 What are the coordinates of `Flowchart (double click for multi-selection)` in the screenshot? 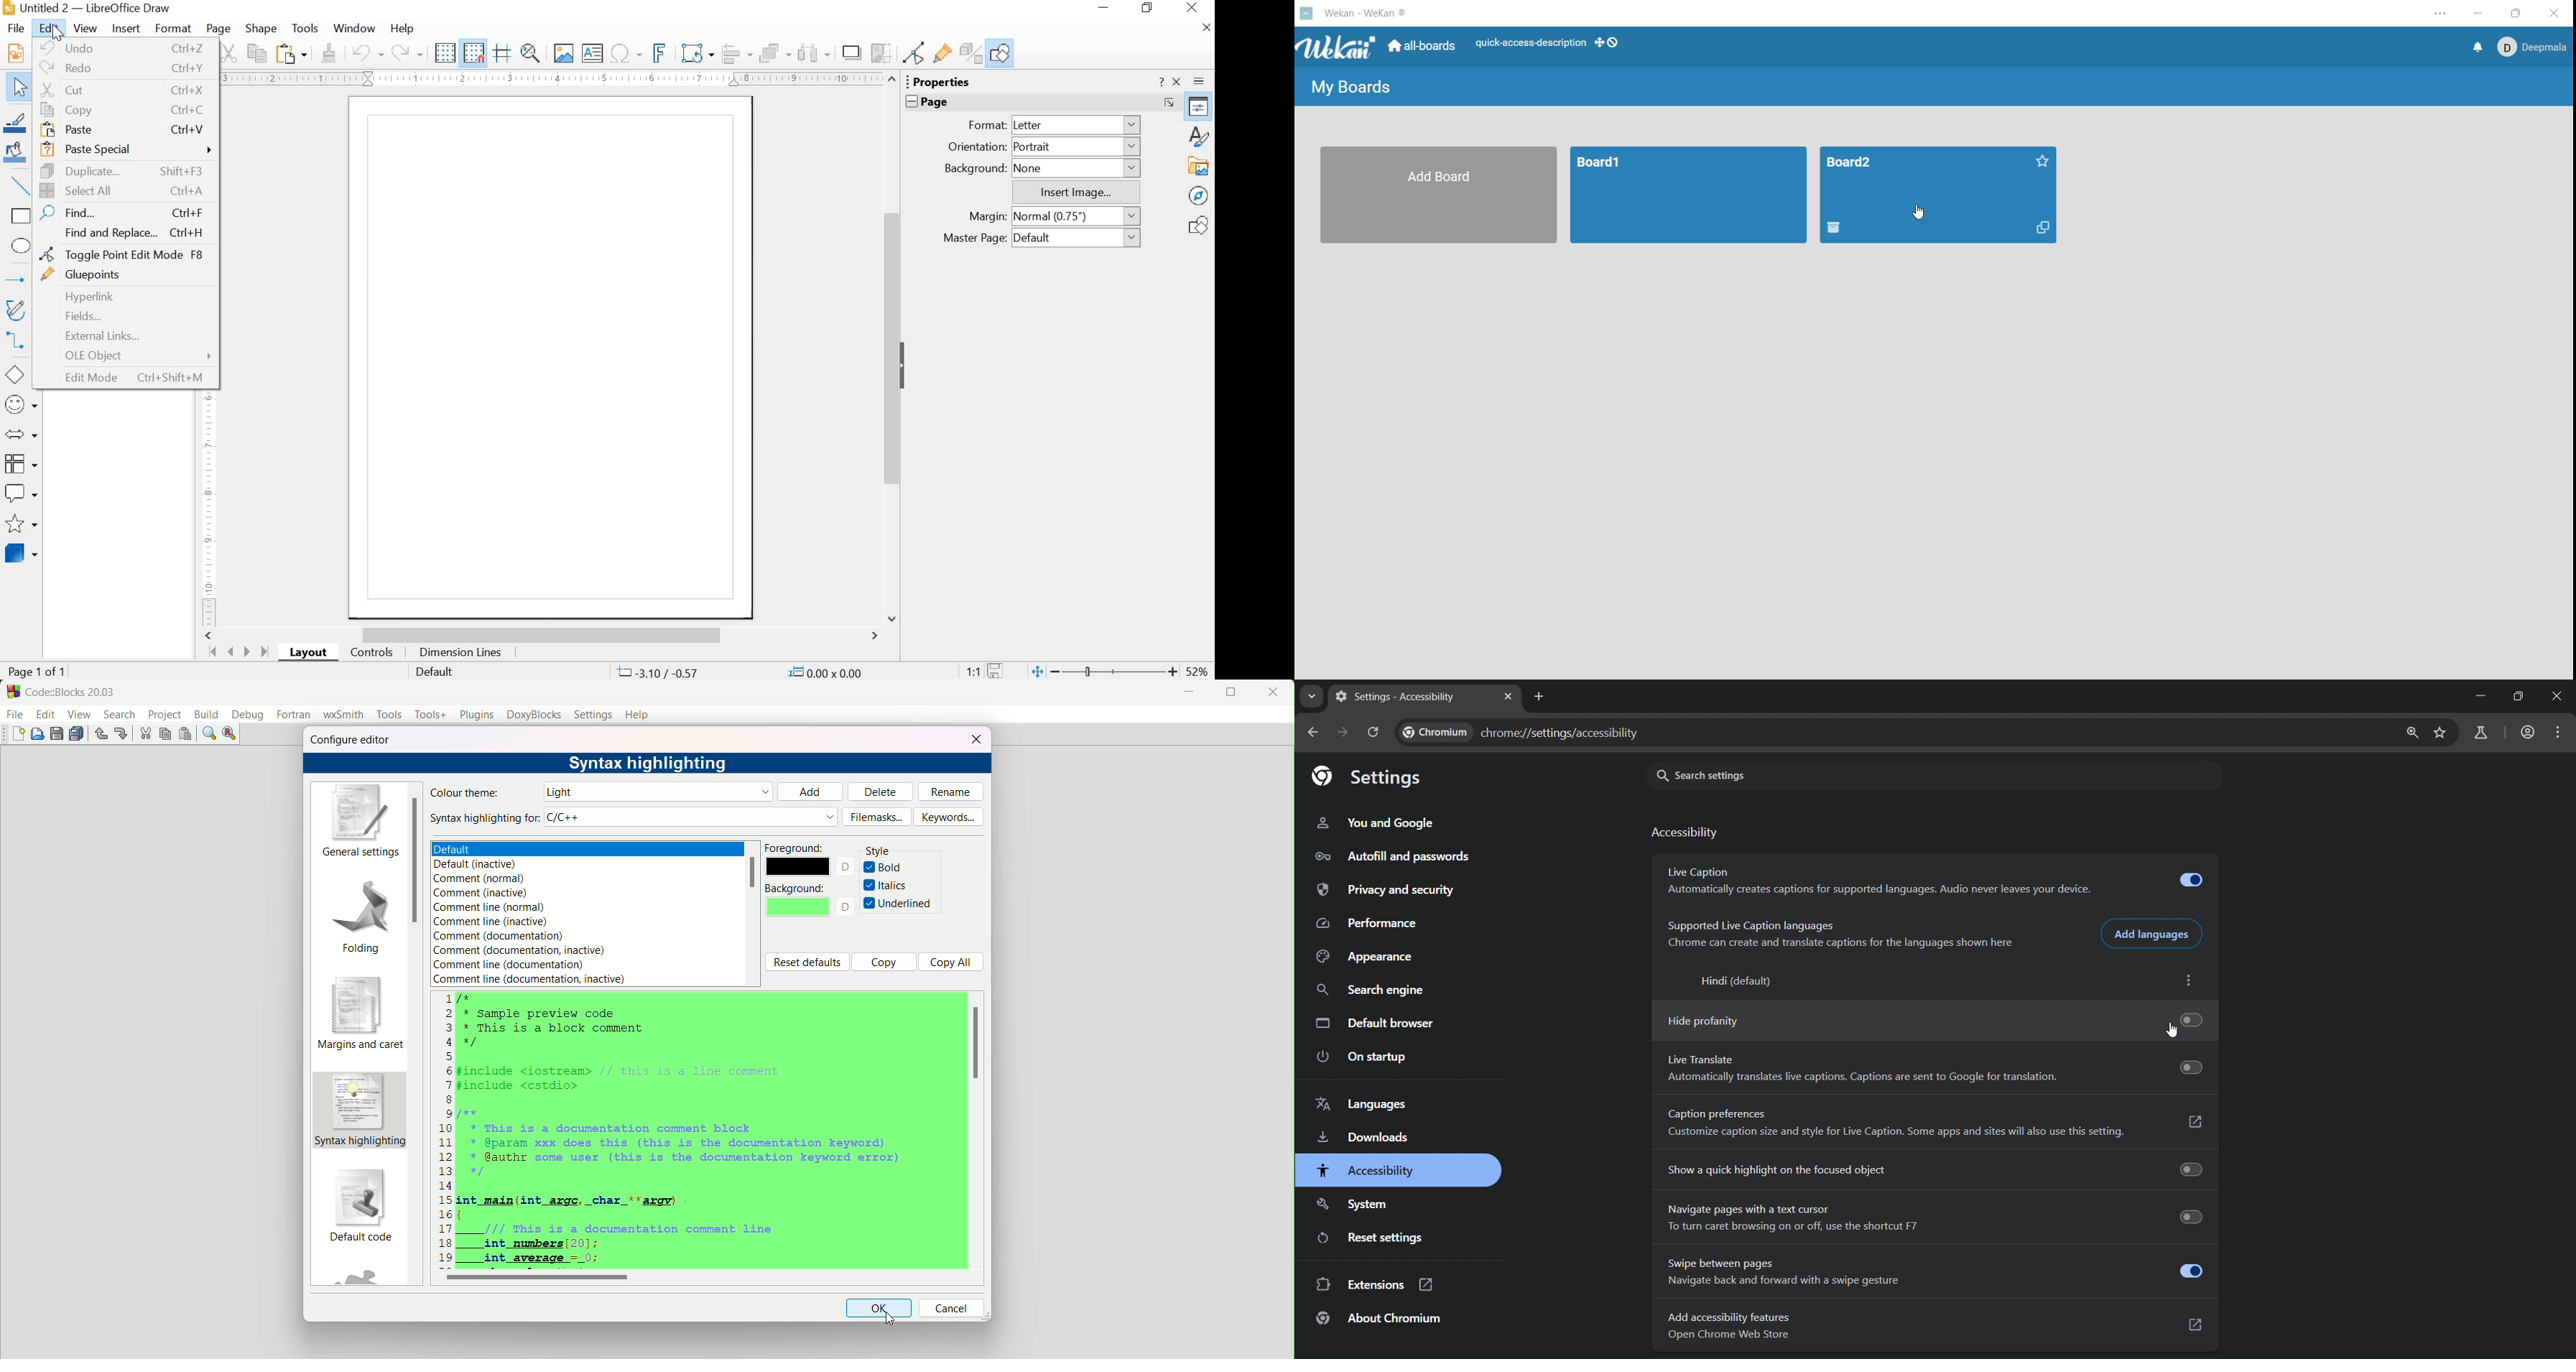 It's located at (21, 463).